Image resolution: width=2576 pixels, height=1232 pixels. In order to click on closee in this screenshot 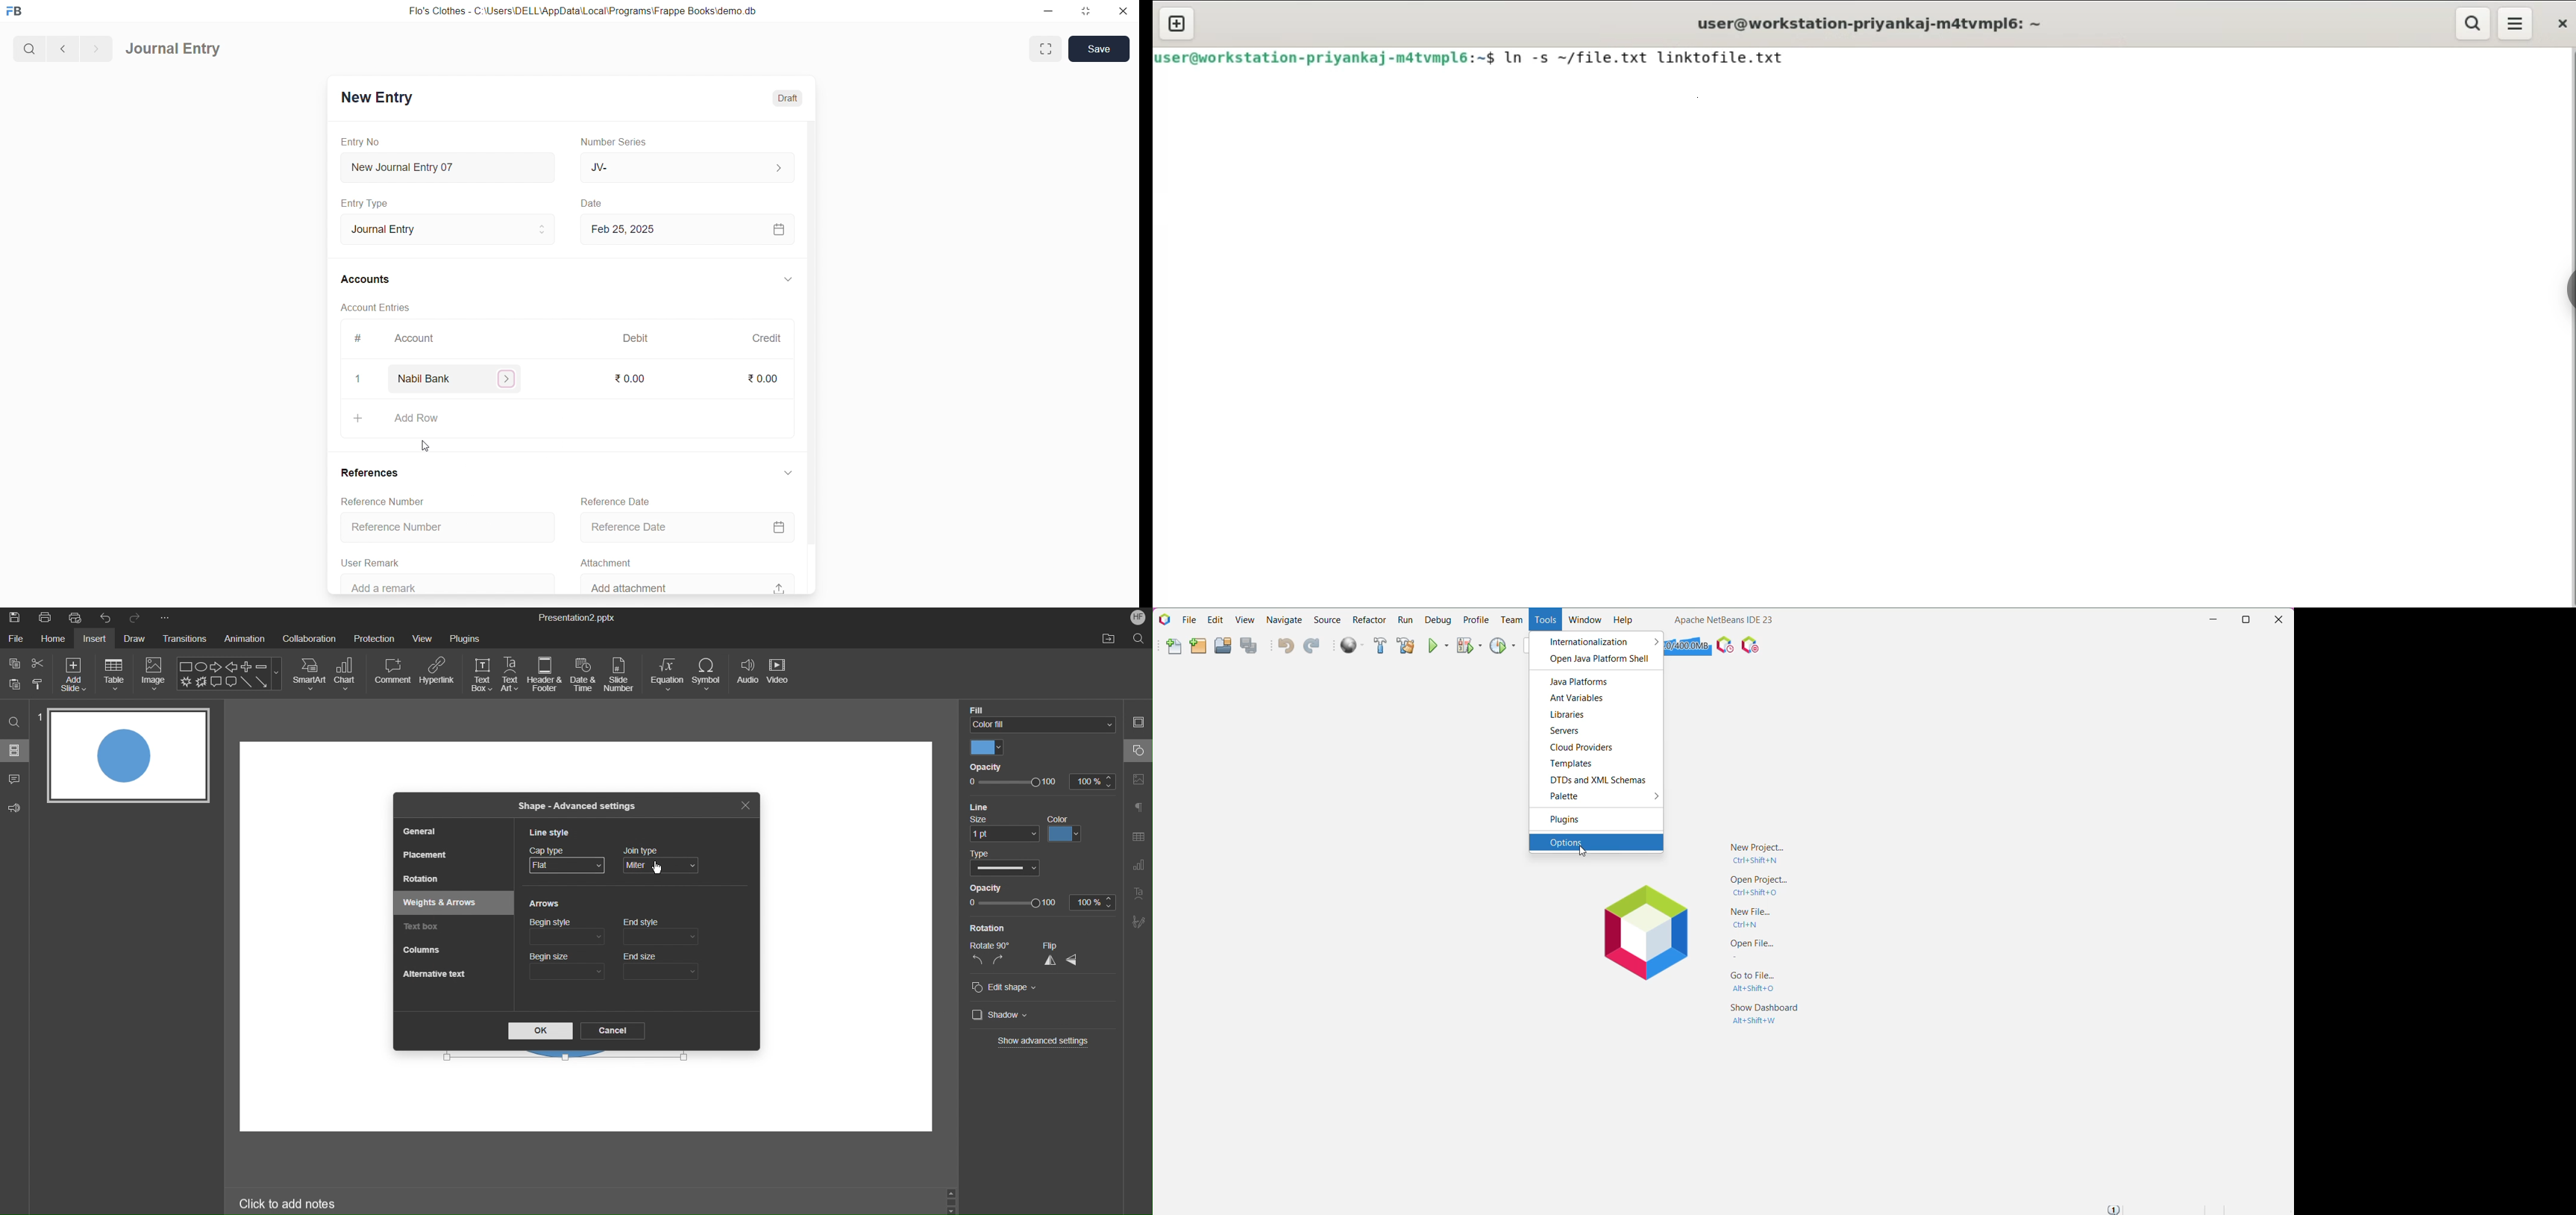, I will do `click(359, 379)`.